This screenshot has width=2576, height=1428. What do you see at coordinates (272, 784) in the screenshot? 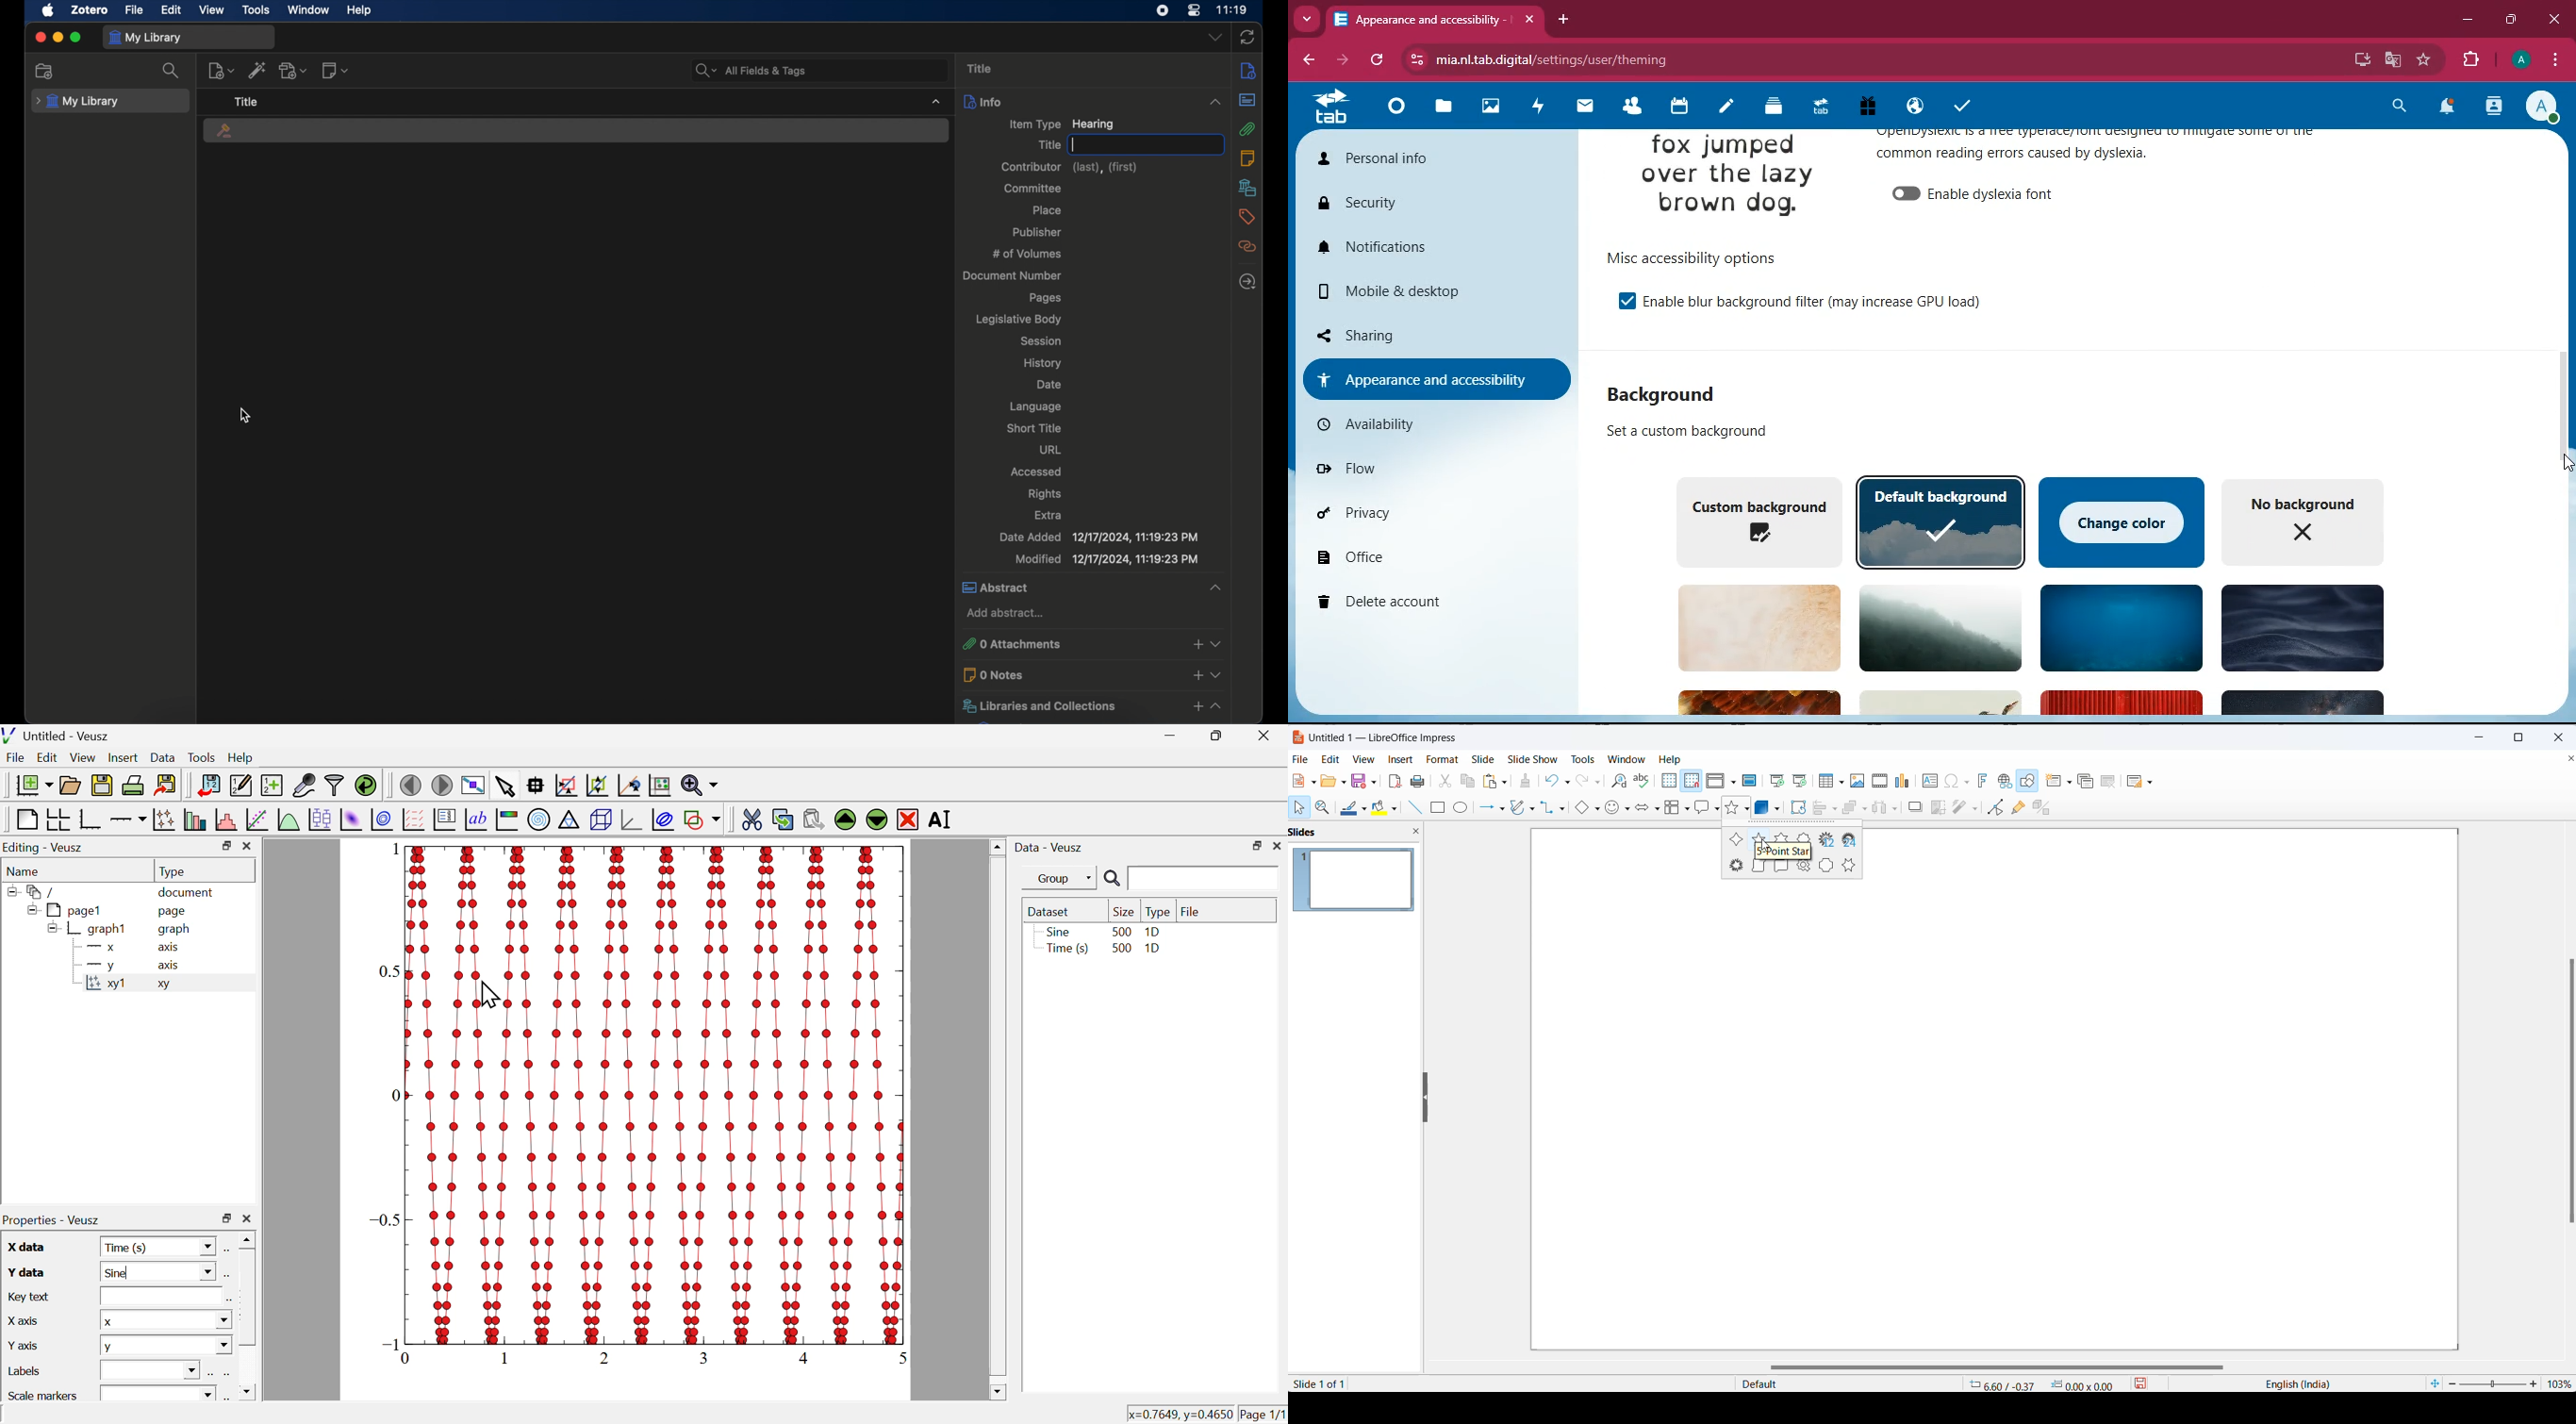
I see `create new data sets using ranges` at bounding box center [272, 784].